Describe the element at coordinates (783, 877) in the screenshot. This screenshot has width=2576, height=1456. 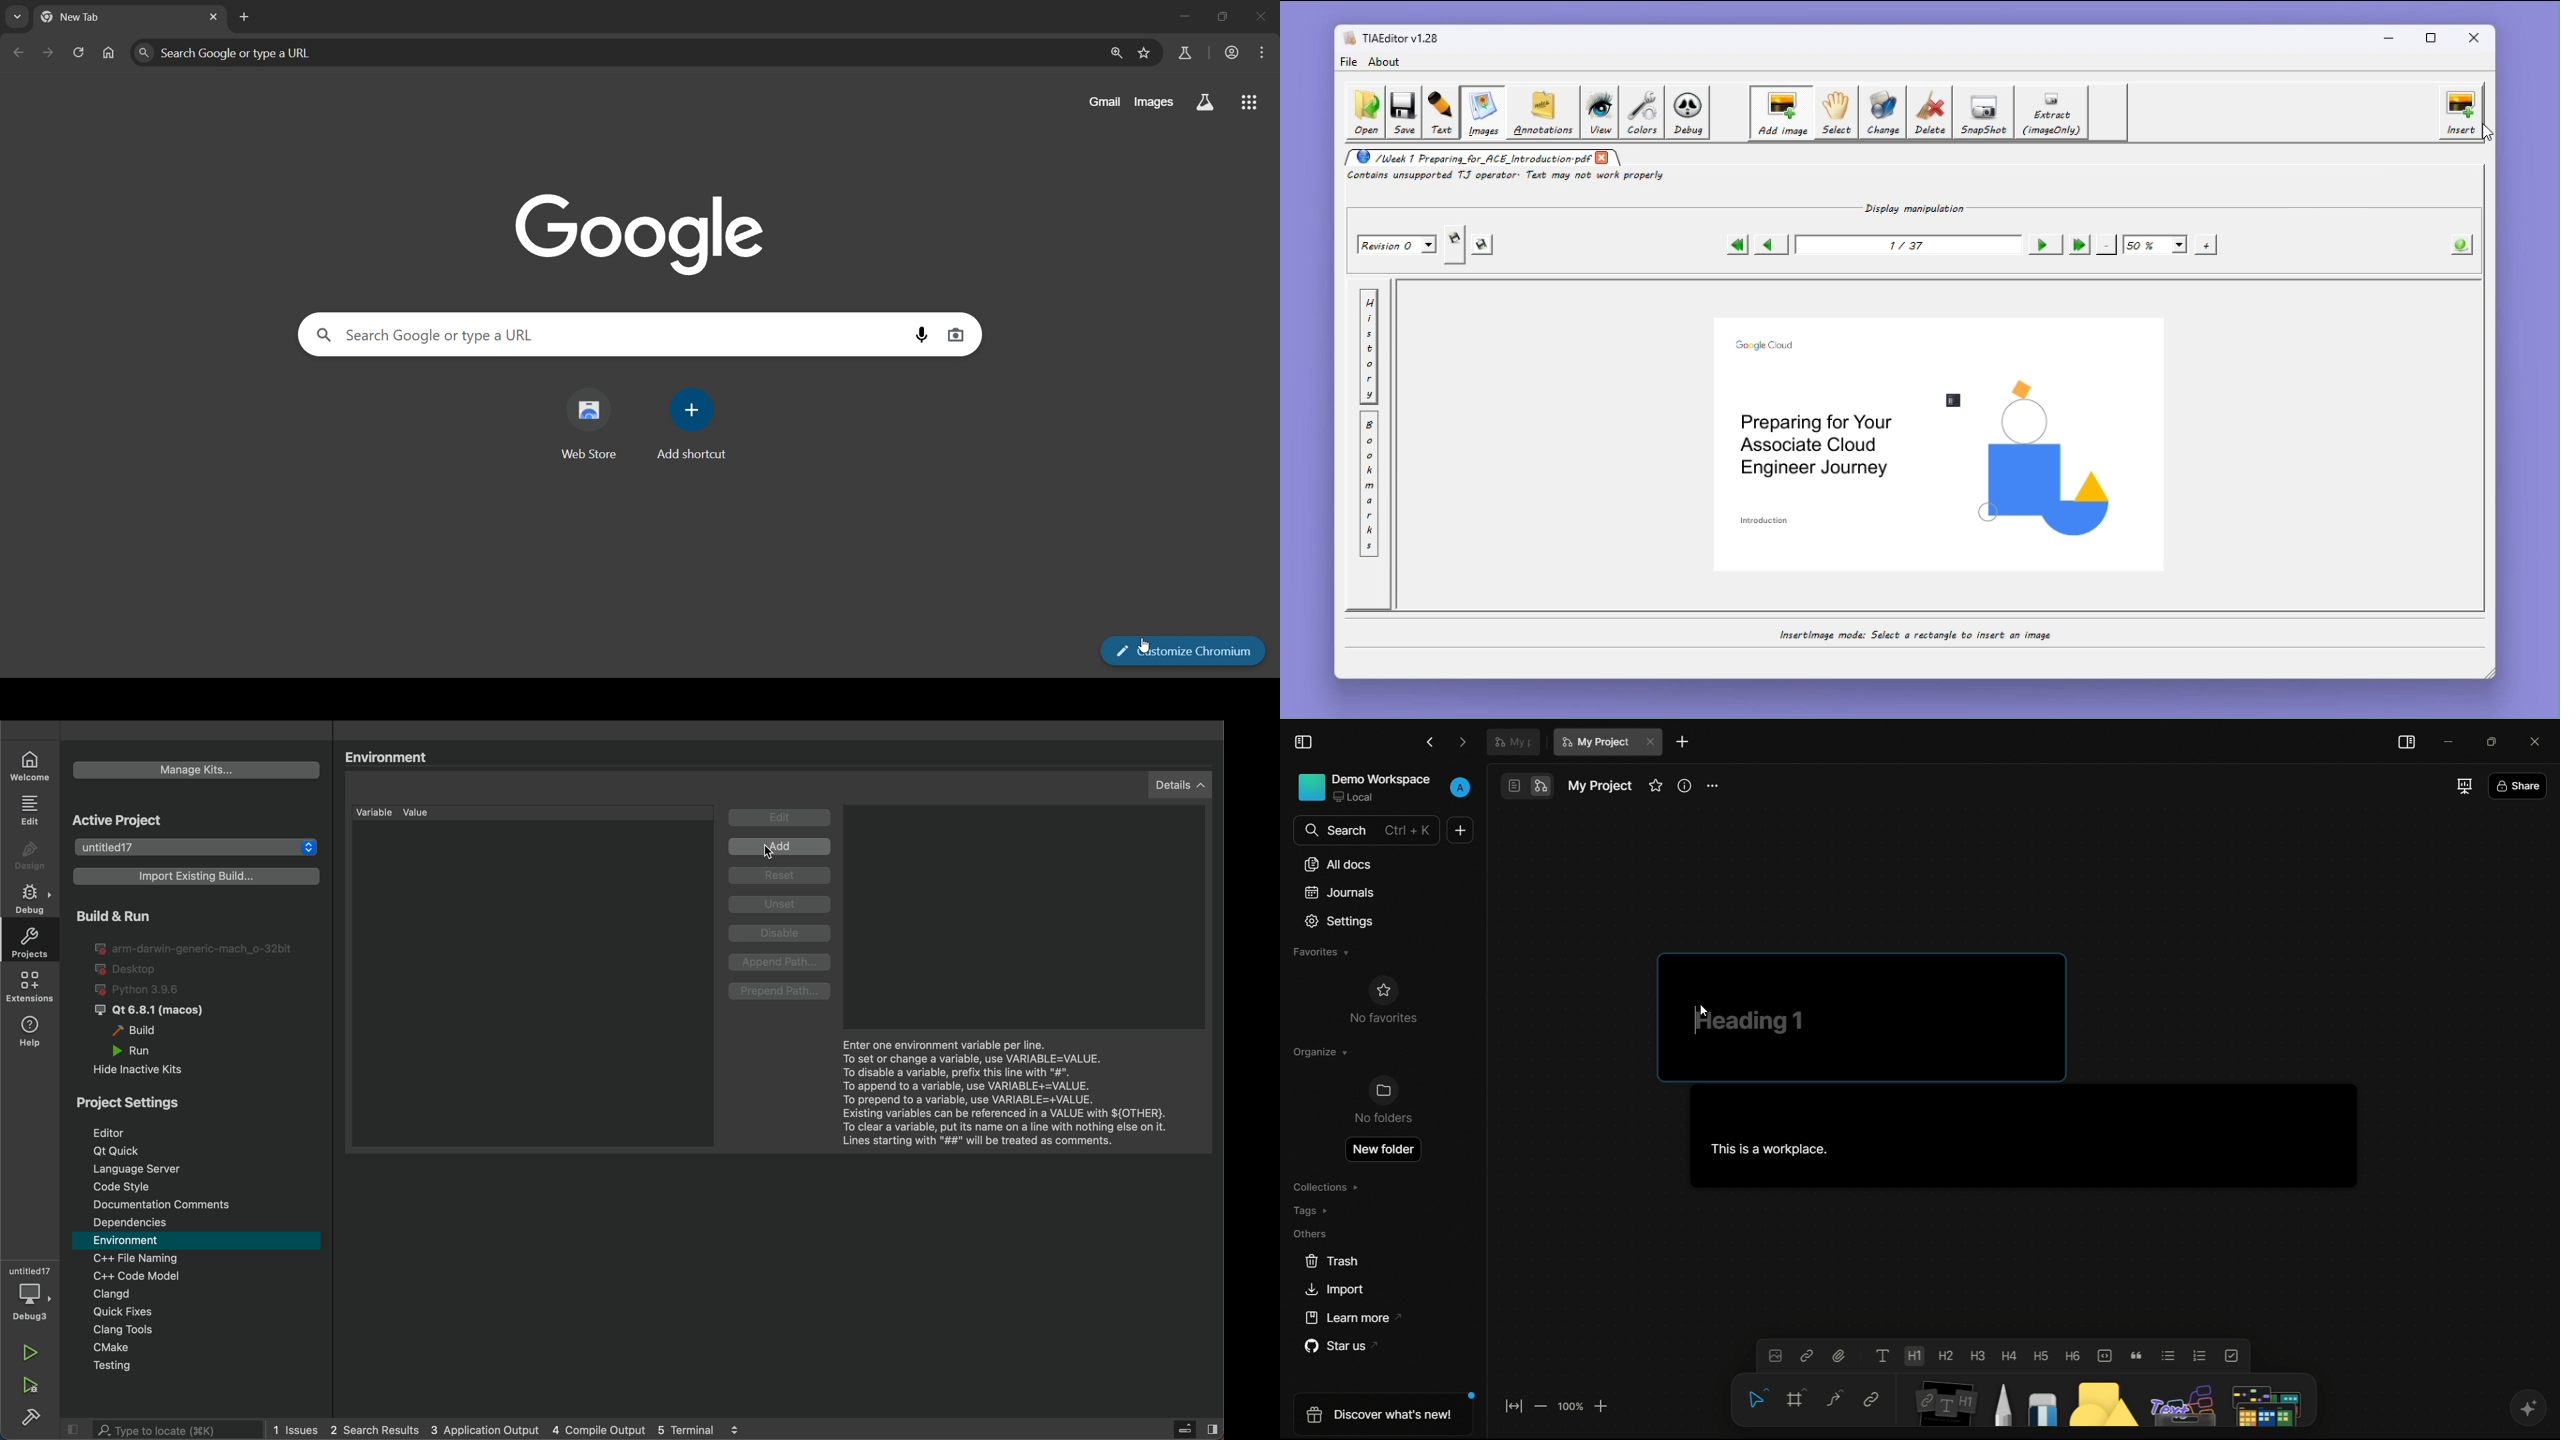
I see `Reset` at that location.